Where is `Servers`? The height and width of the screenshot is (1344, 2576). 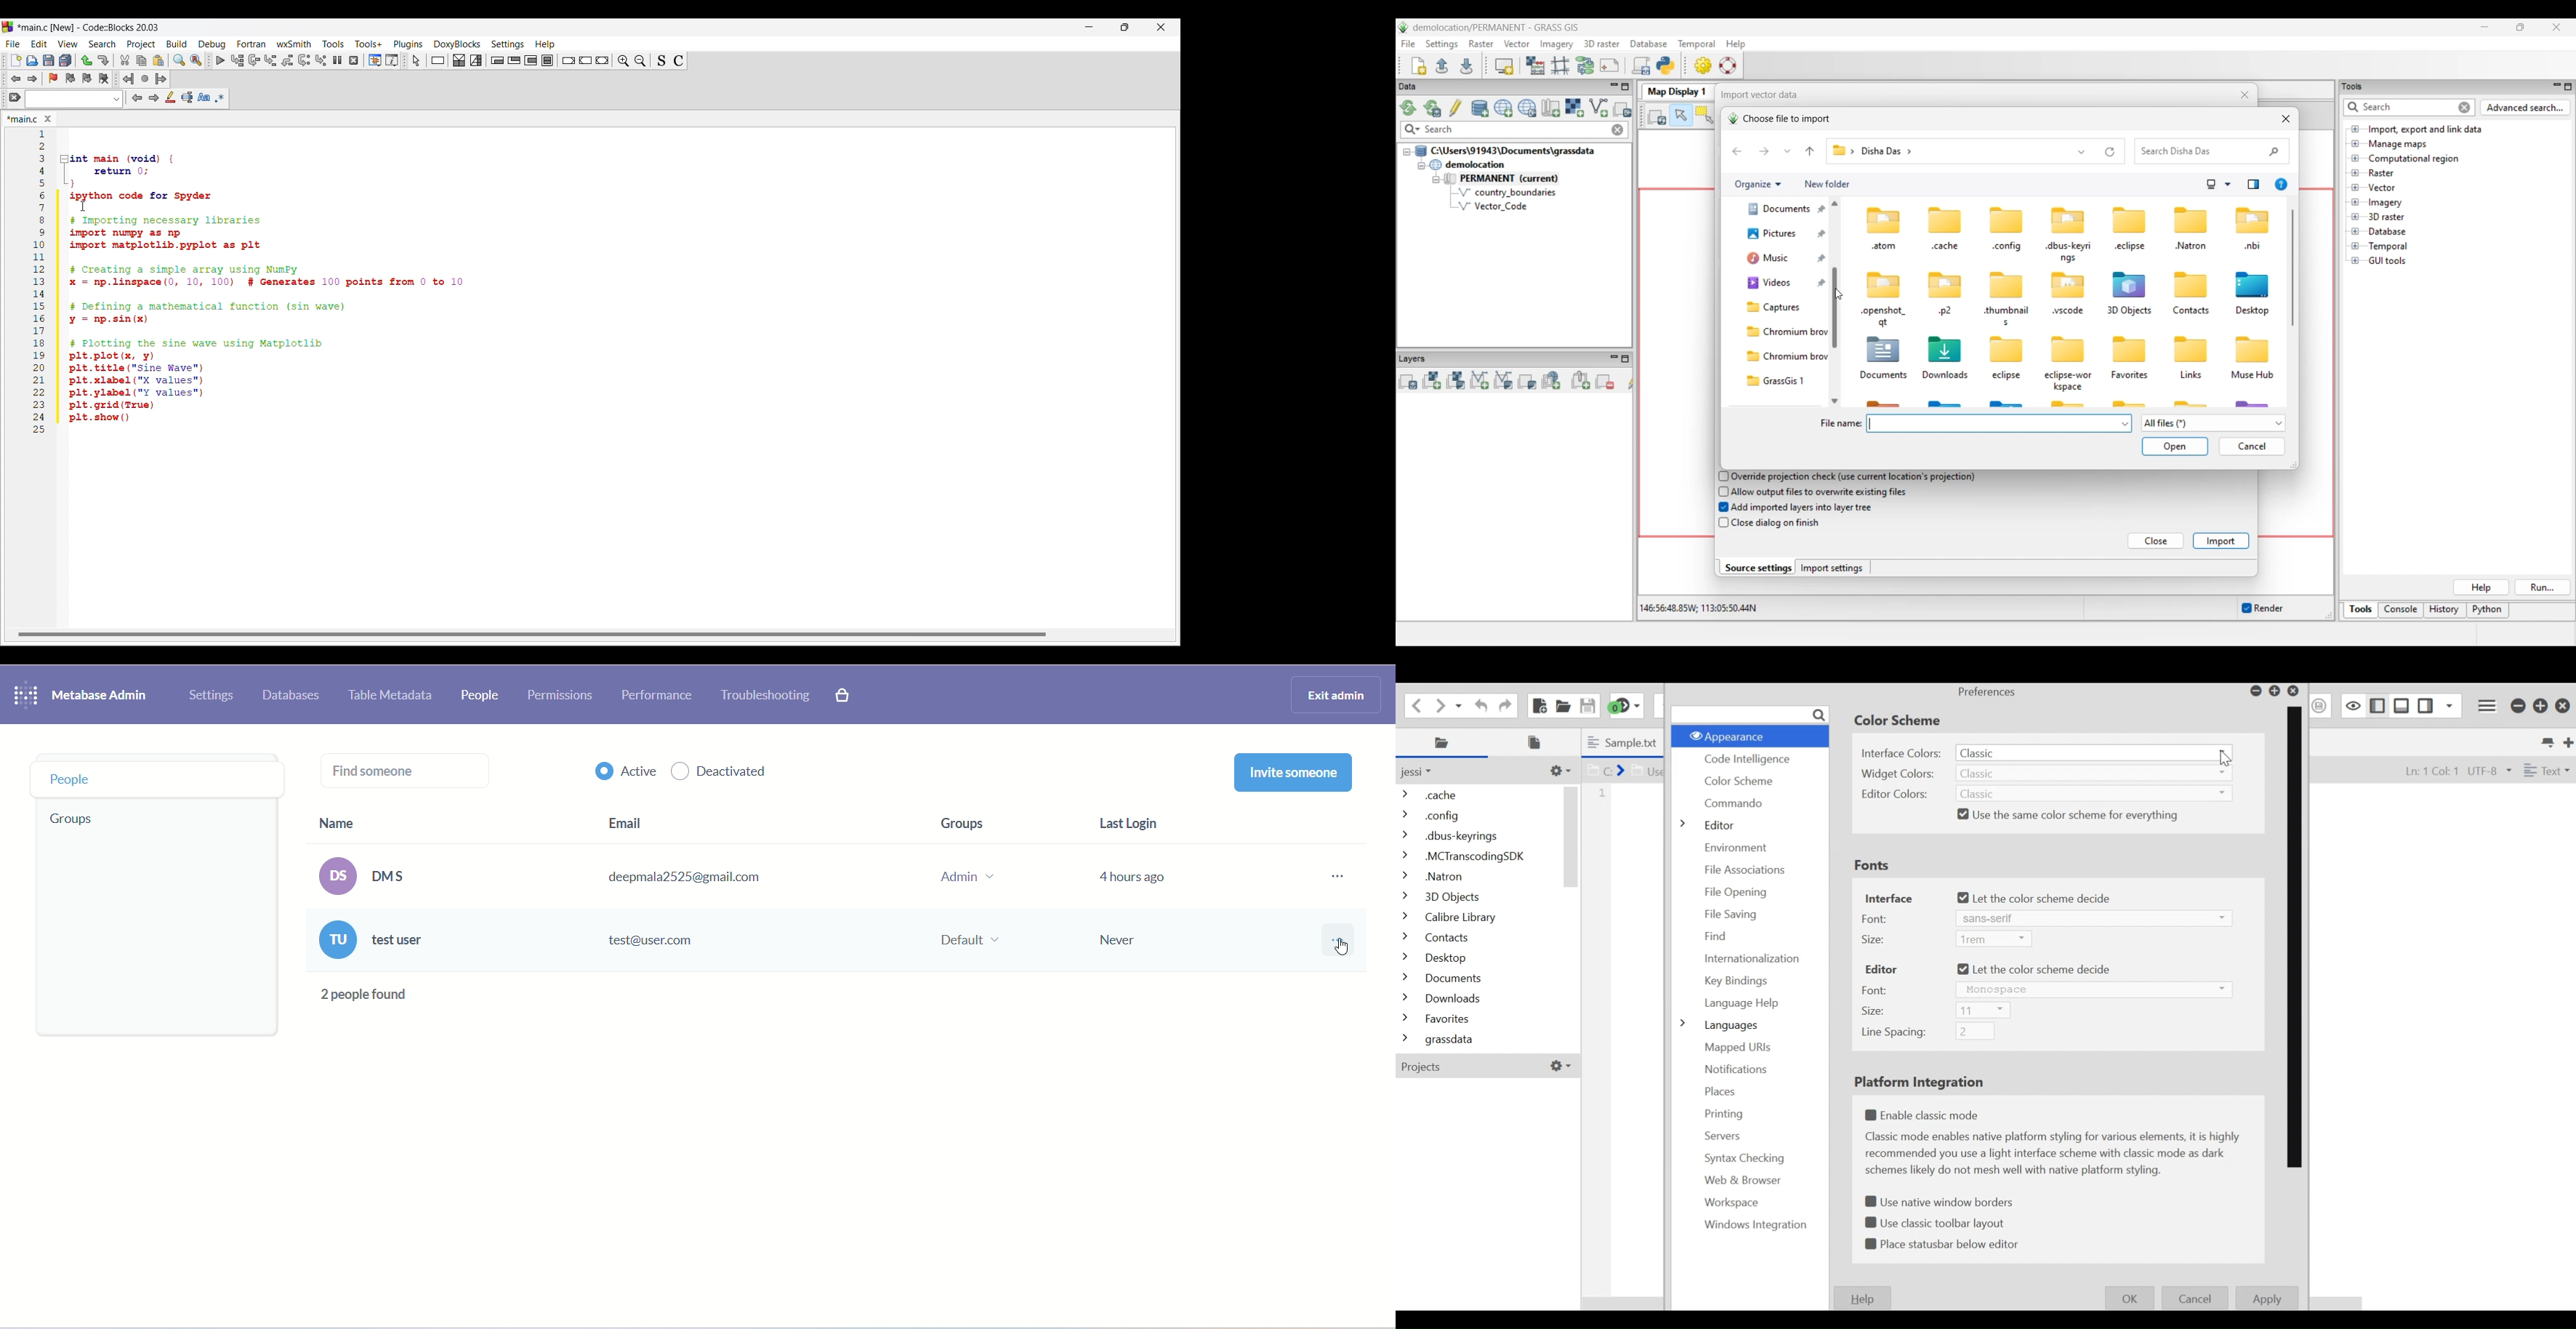
Servers is located at coordinates (1722, 1135).